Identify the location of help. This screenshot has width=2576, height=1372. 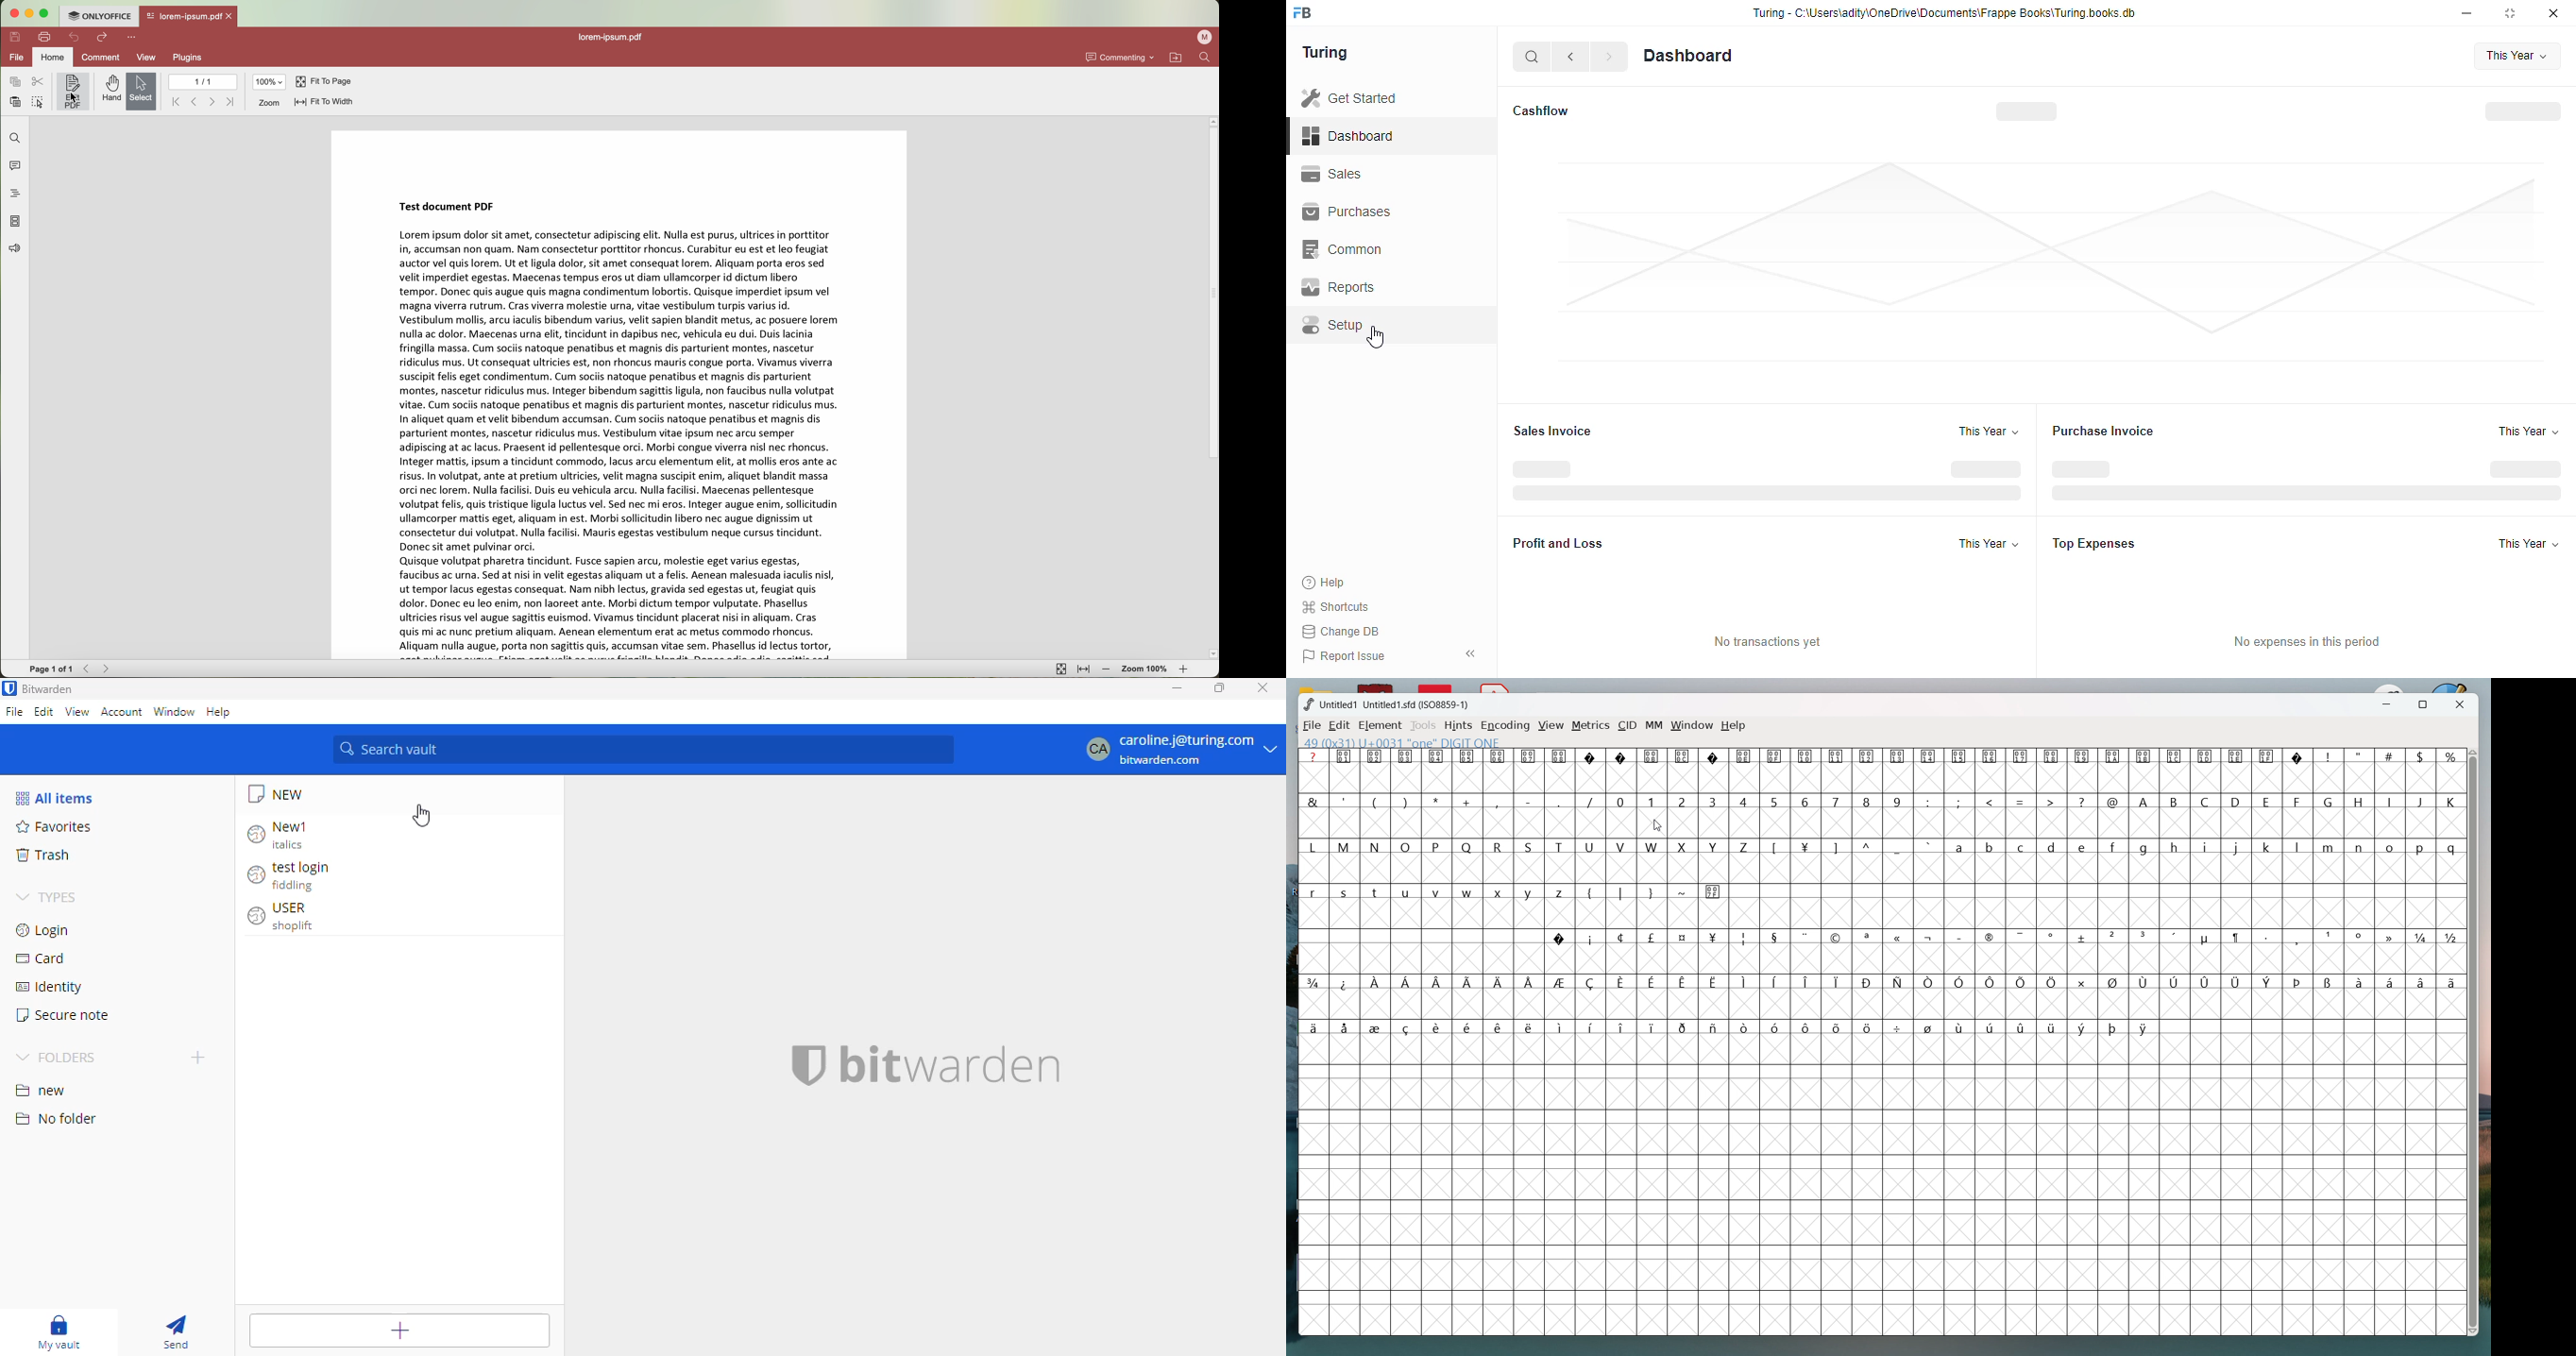
(1735, 726).